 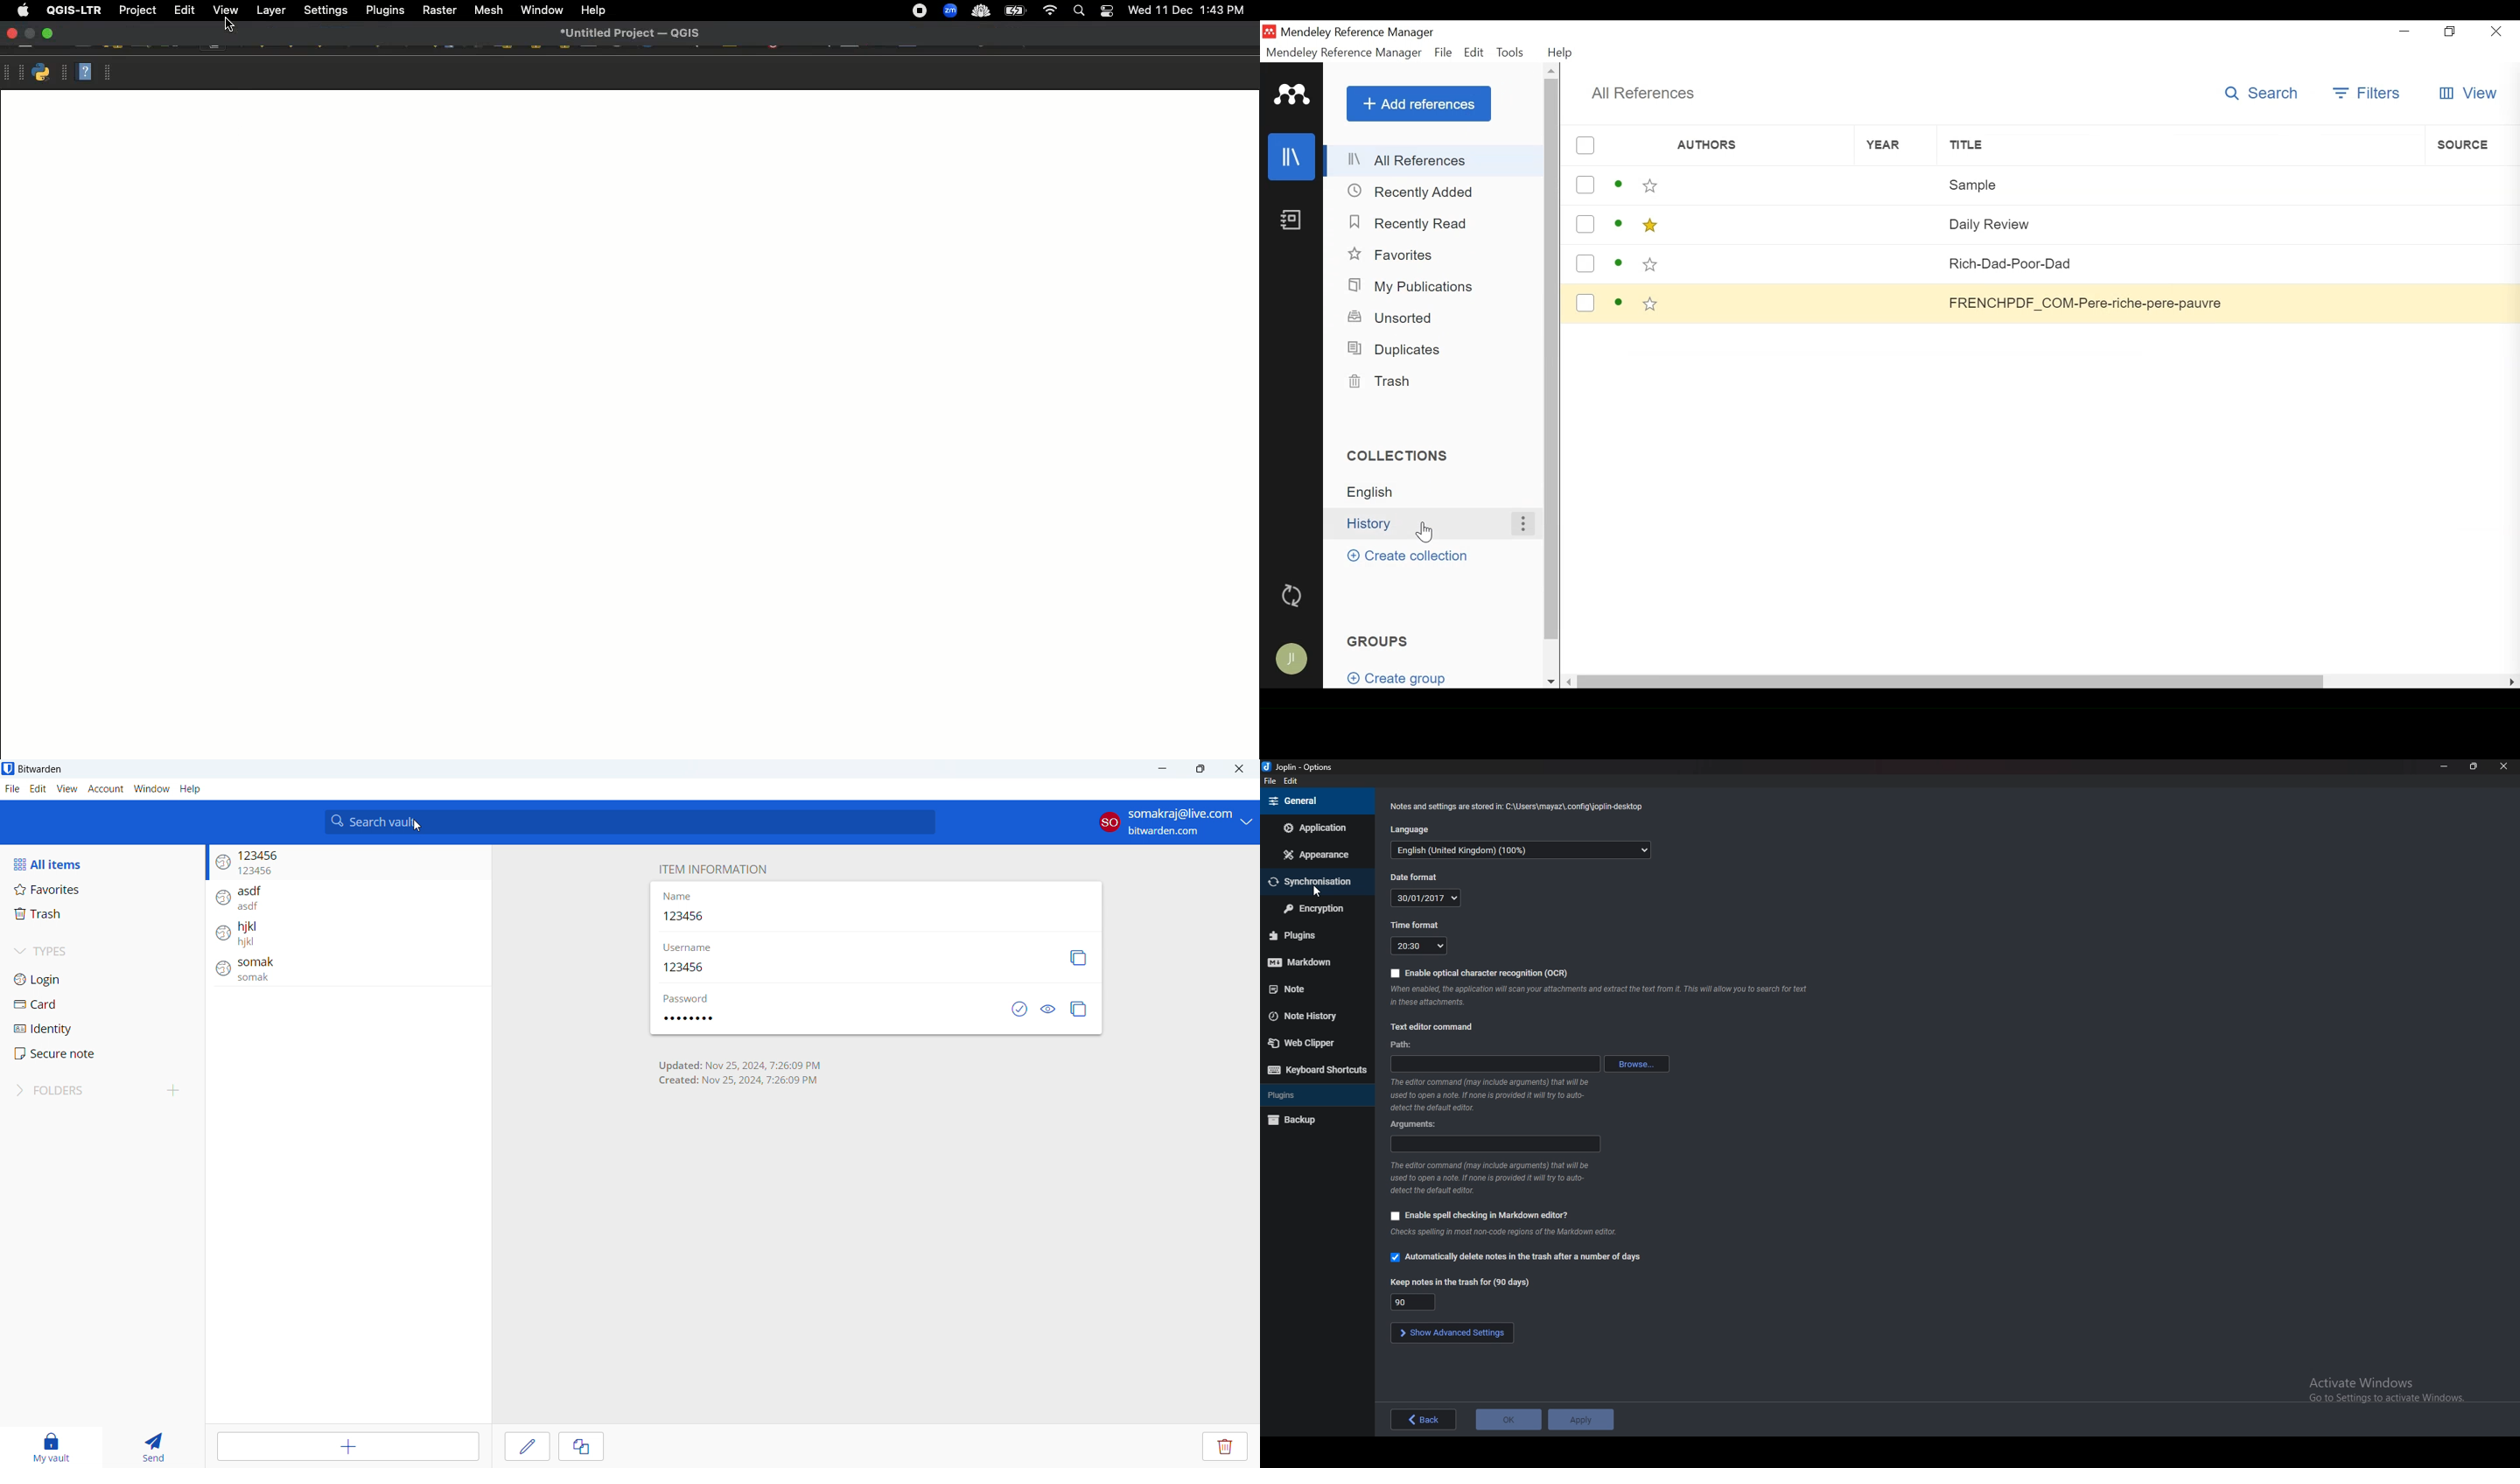 I want to click on item information, so click(x=711, y=870).